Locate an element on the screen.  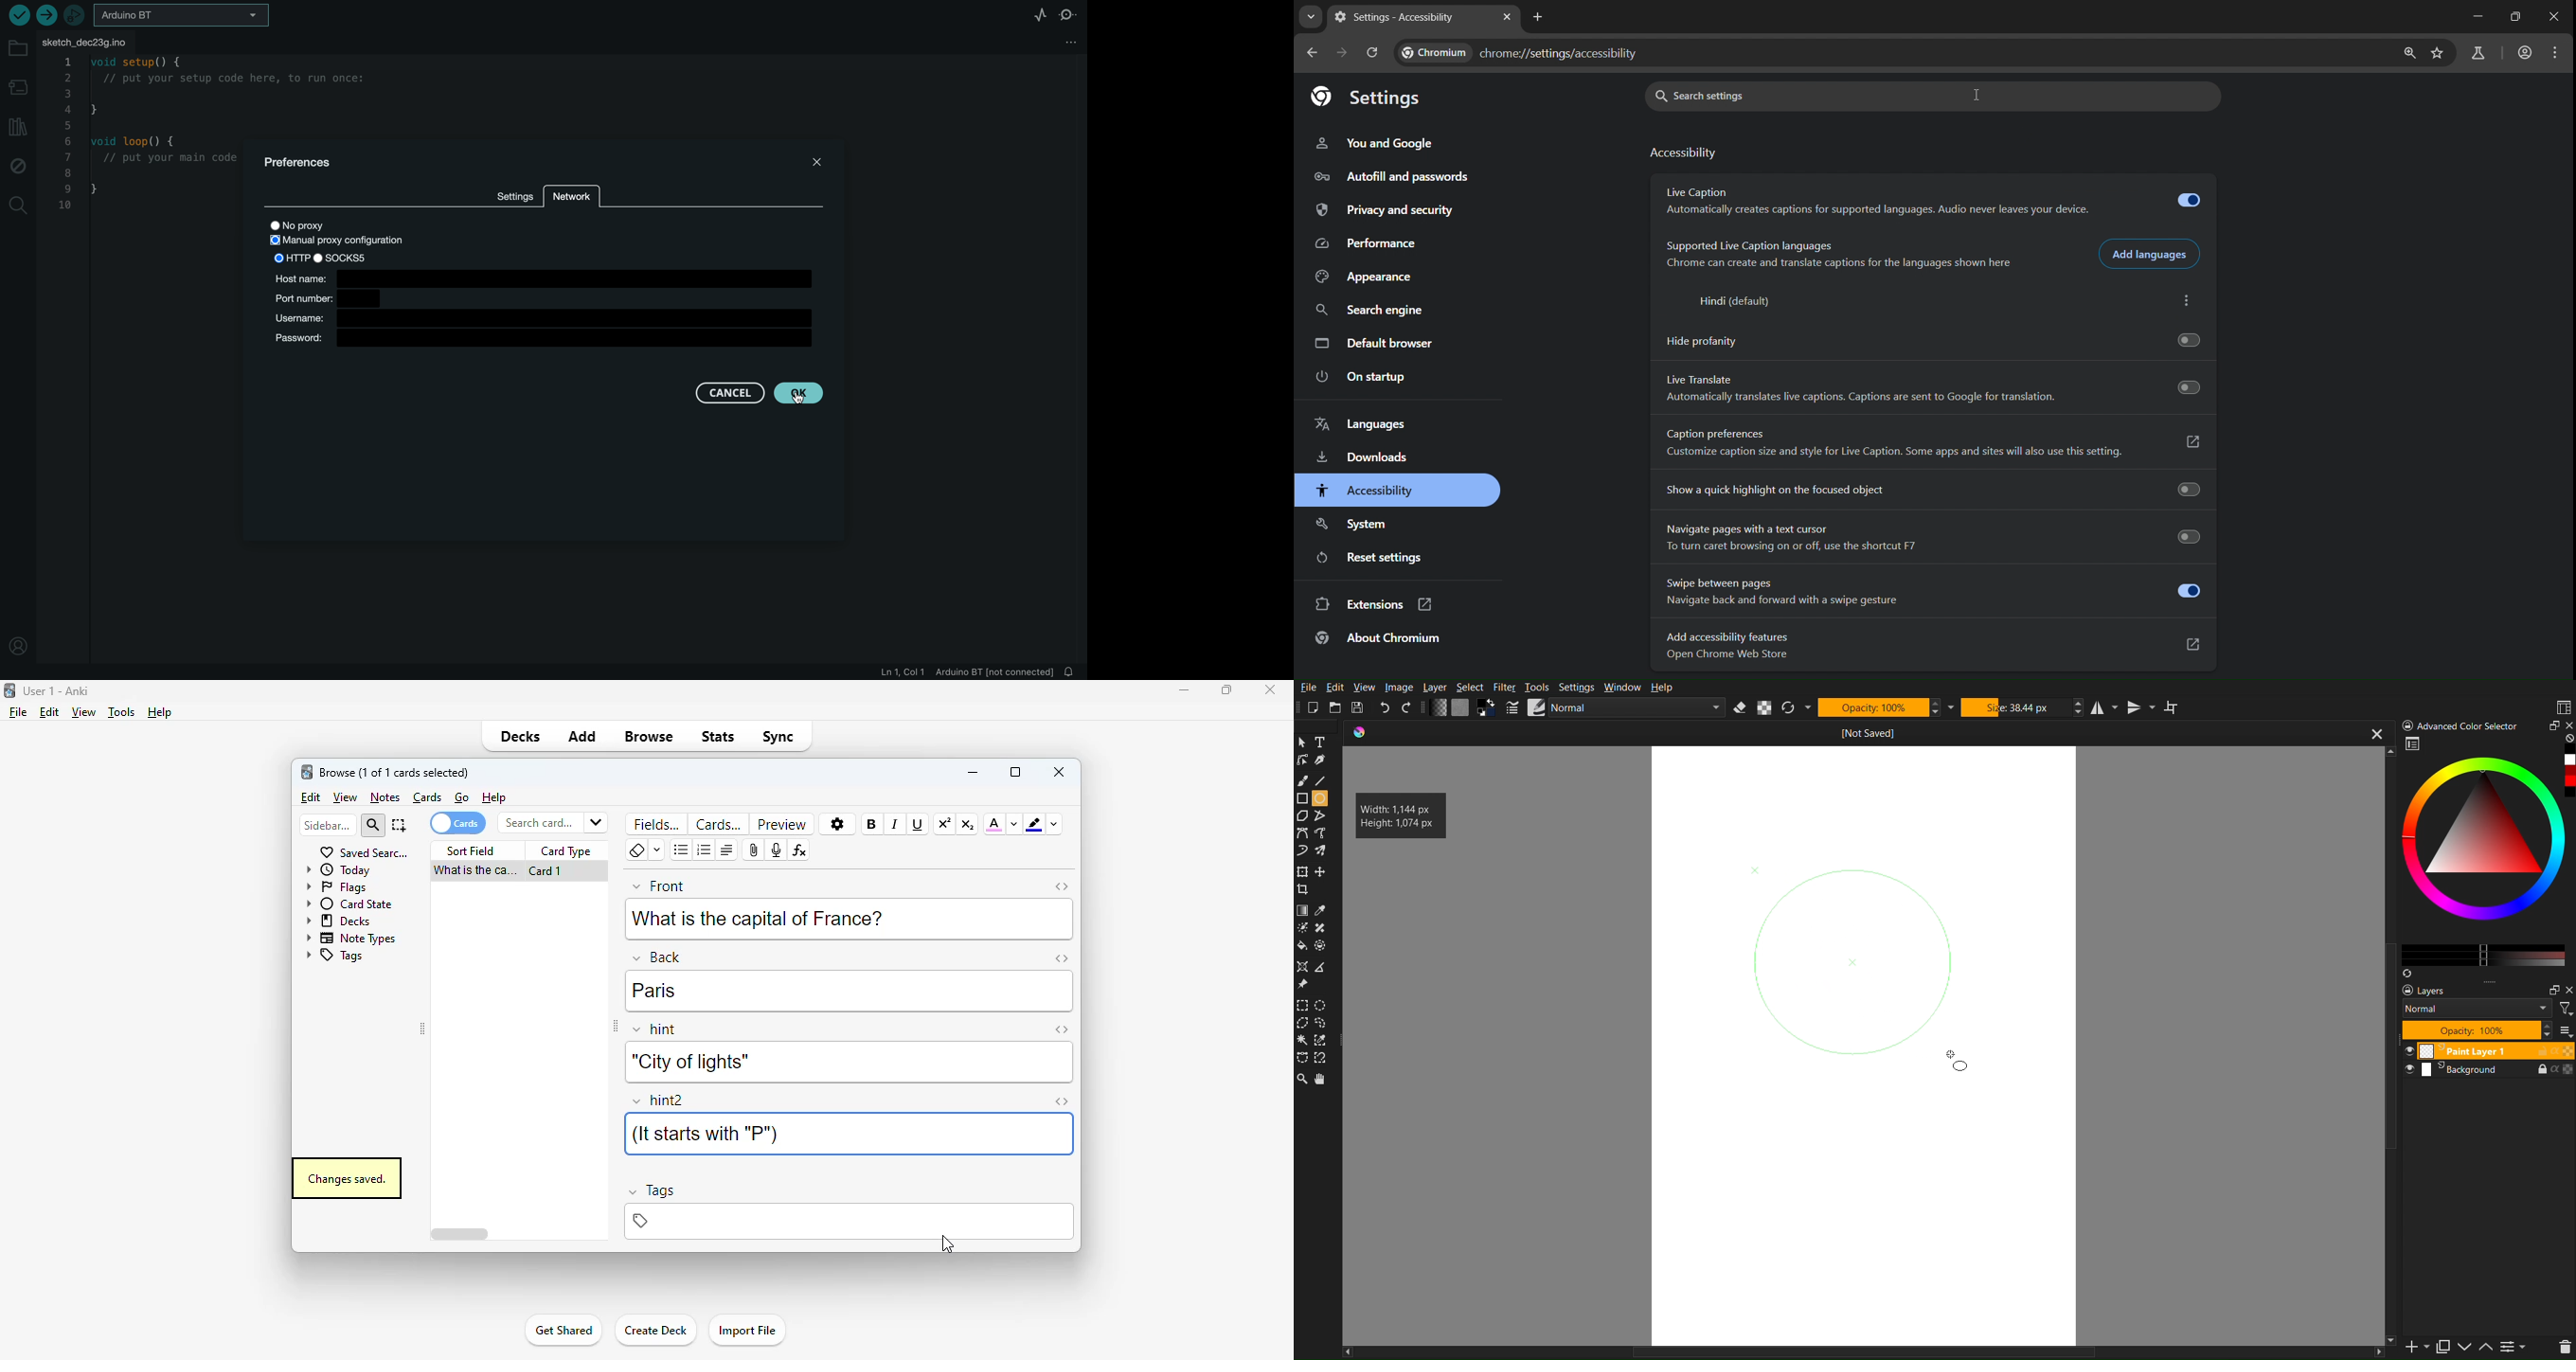
Text is located at coordinates (1326, 743).